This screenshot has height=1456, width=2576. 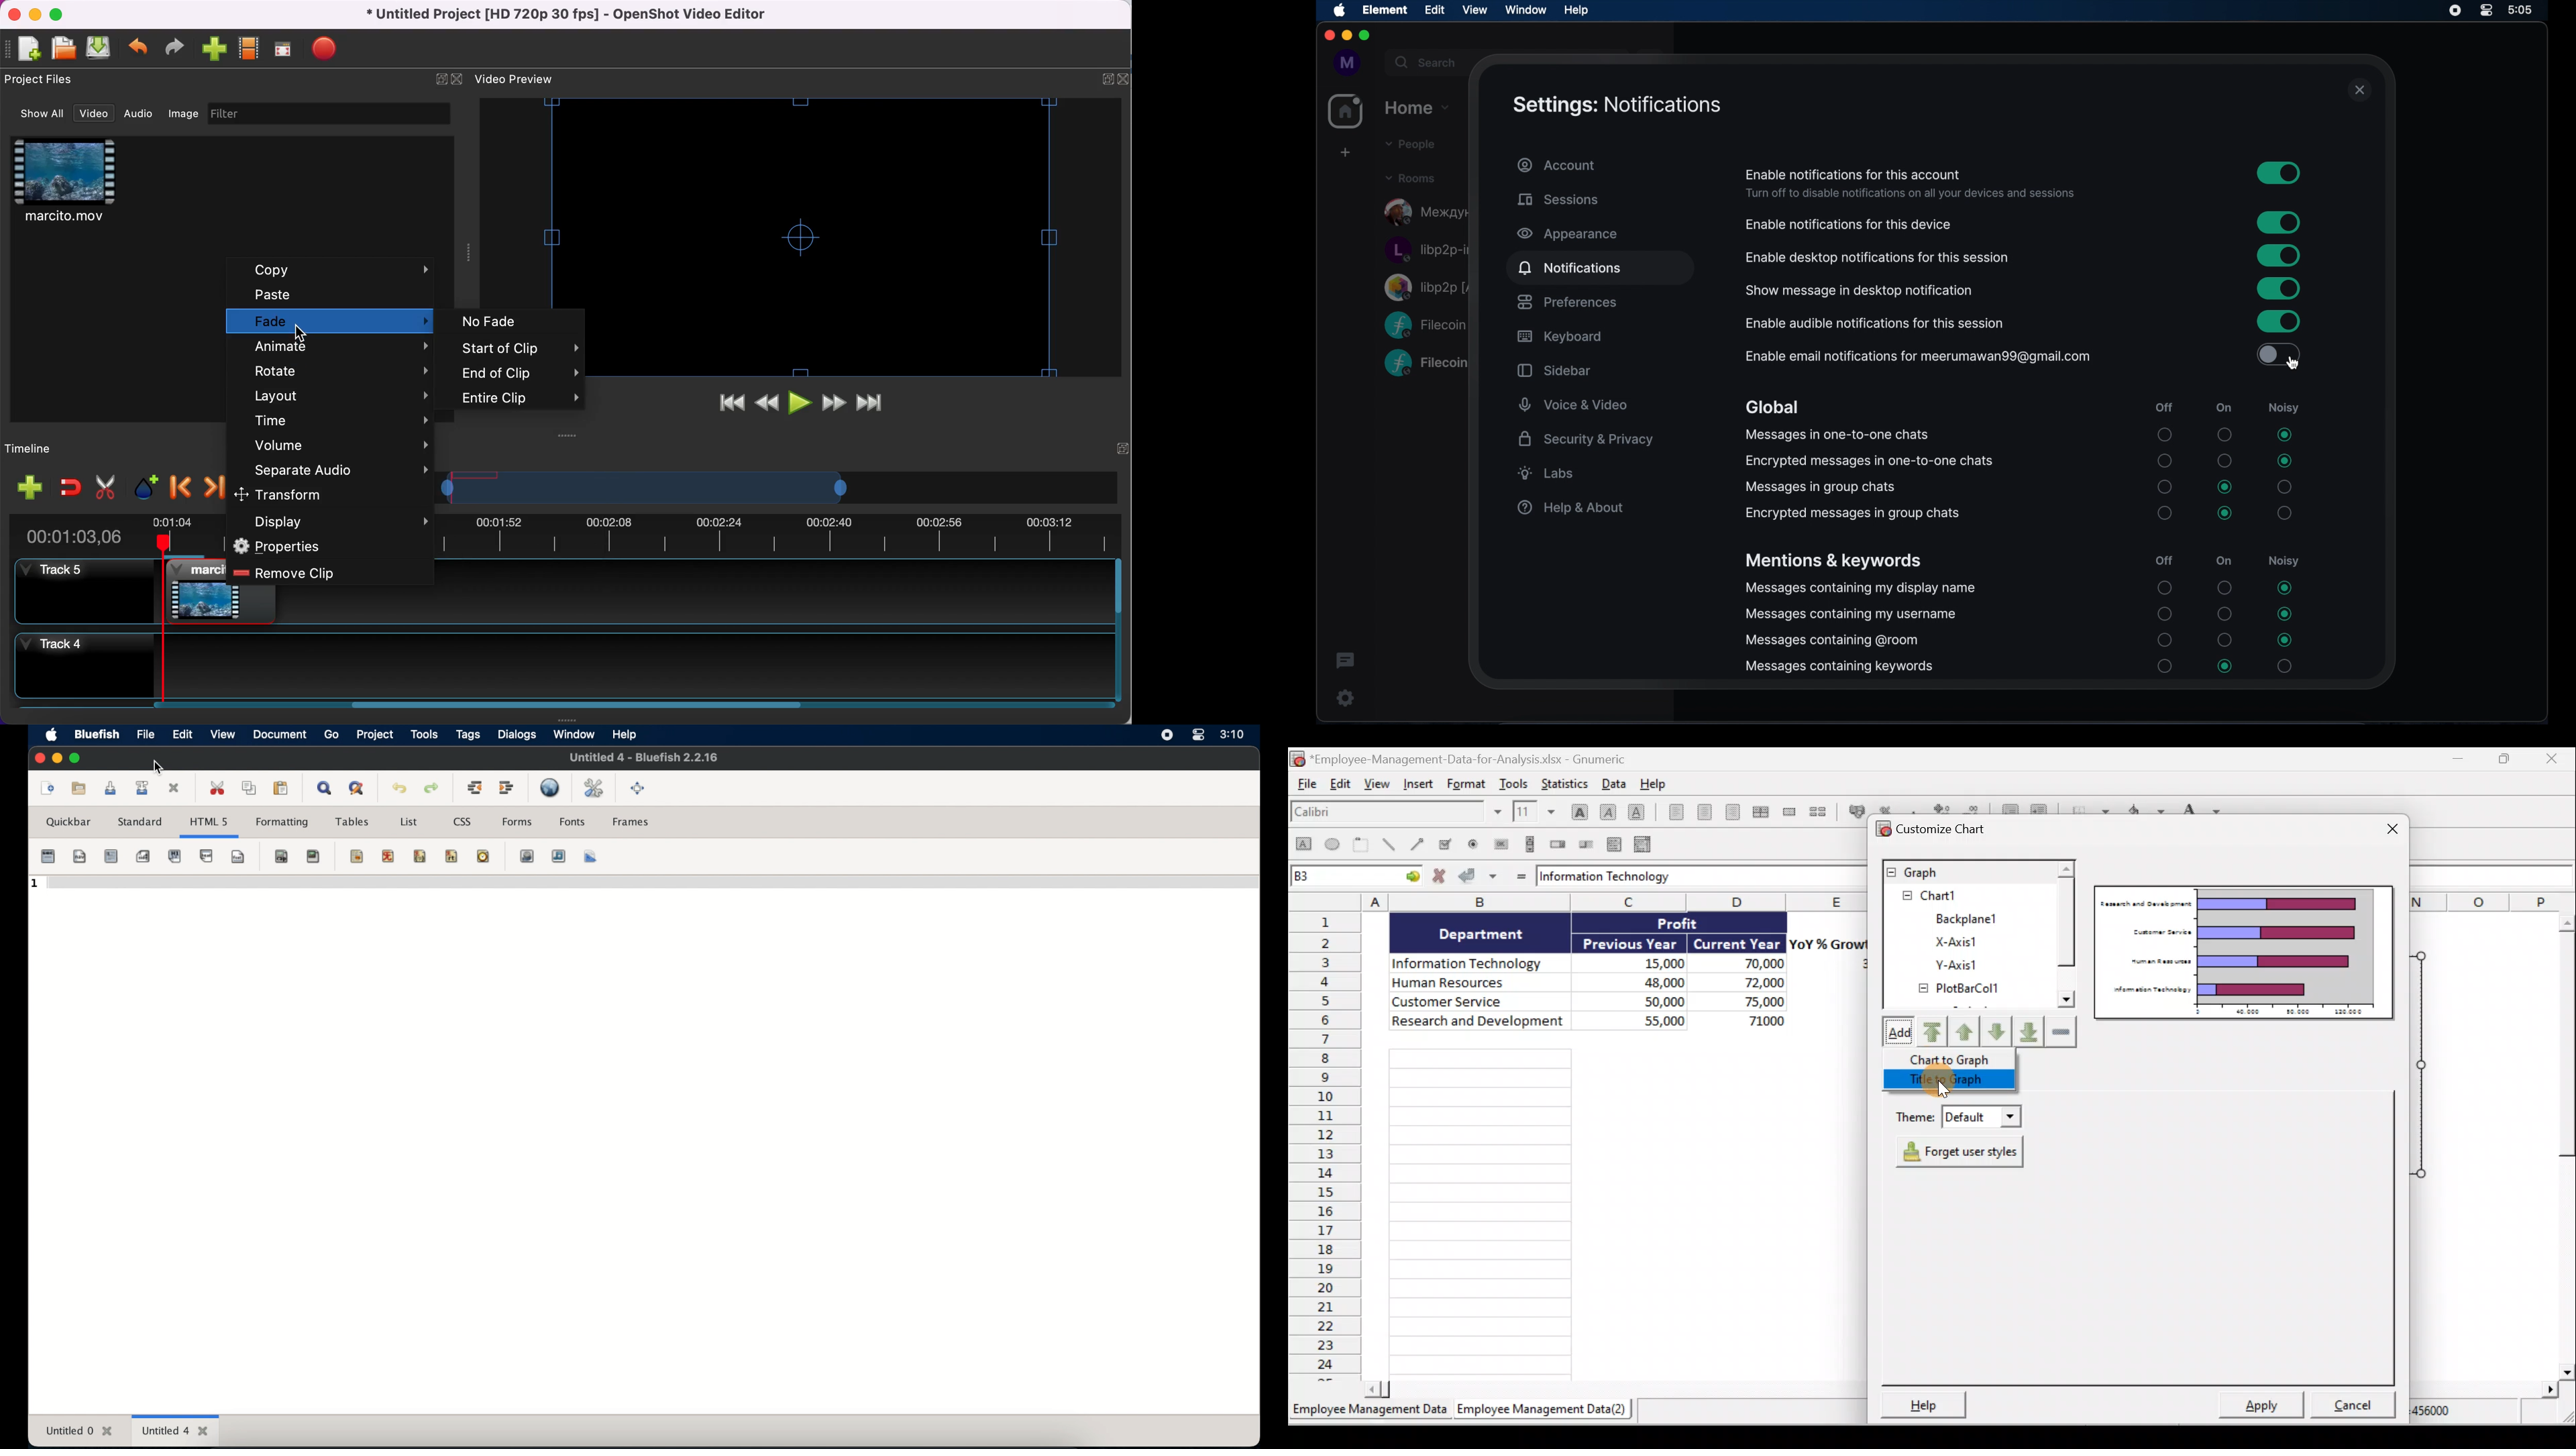 What do you see at coordinates (76, 758) in the screenshot?
I see `maximize` at bounding box center [76, 758].